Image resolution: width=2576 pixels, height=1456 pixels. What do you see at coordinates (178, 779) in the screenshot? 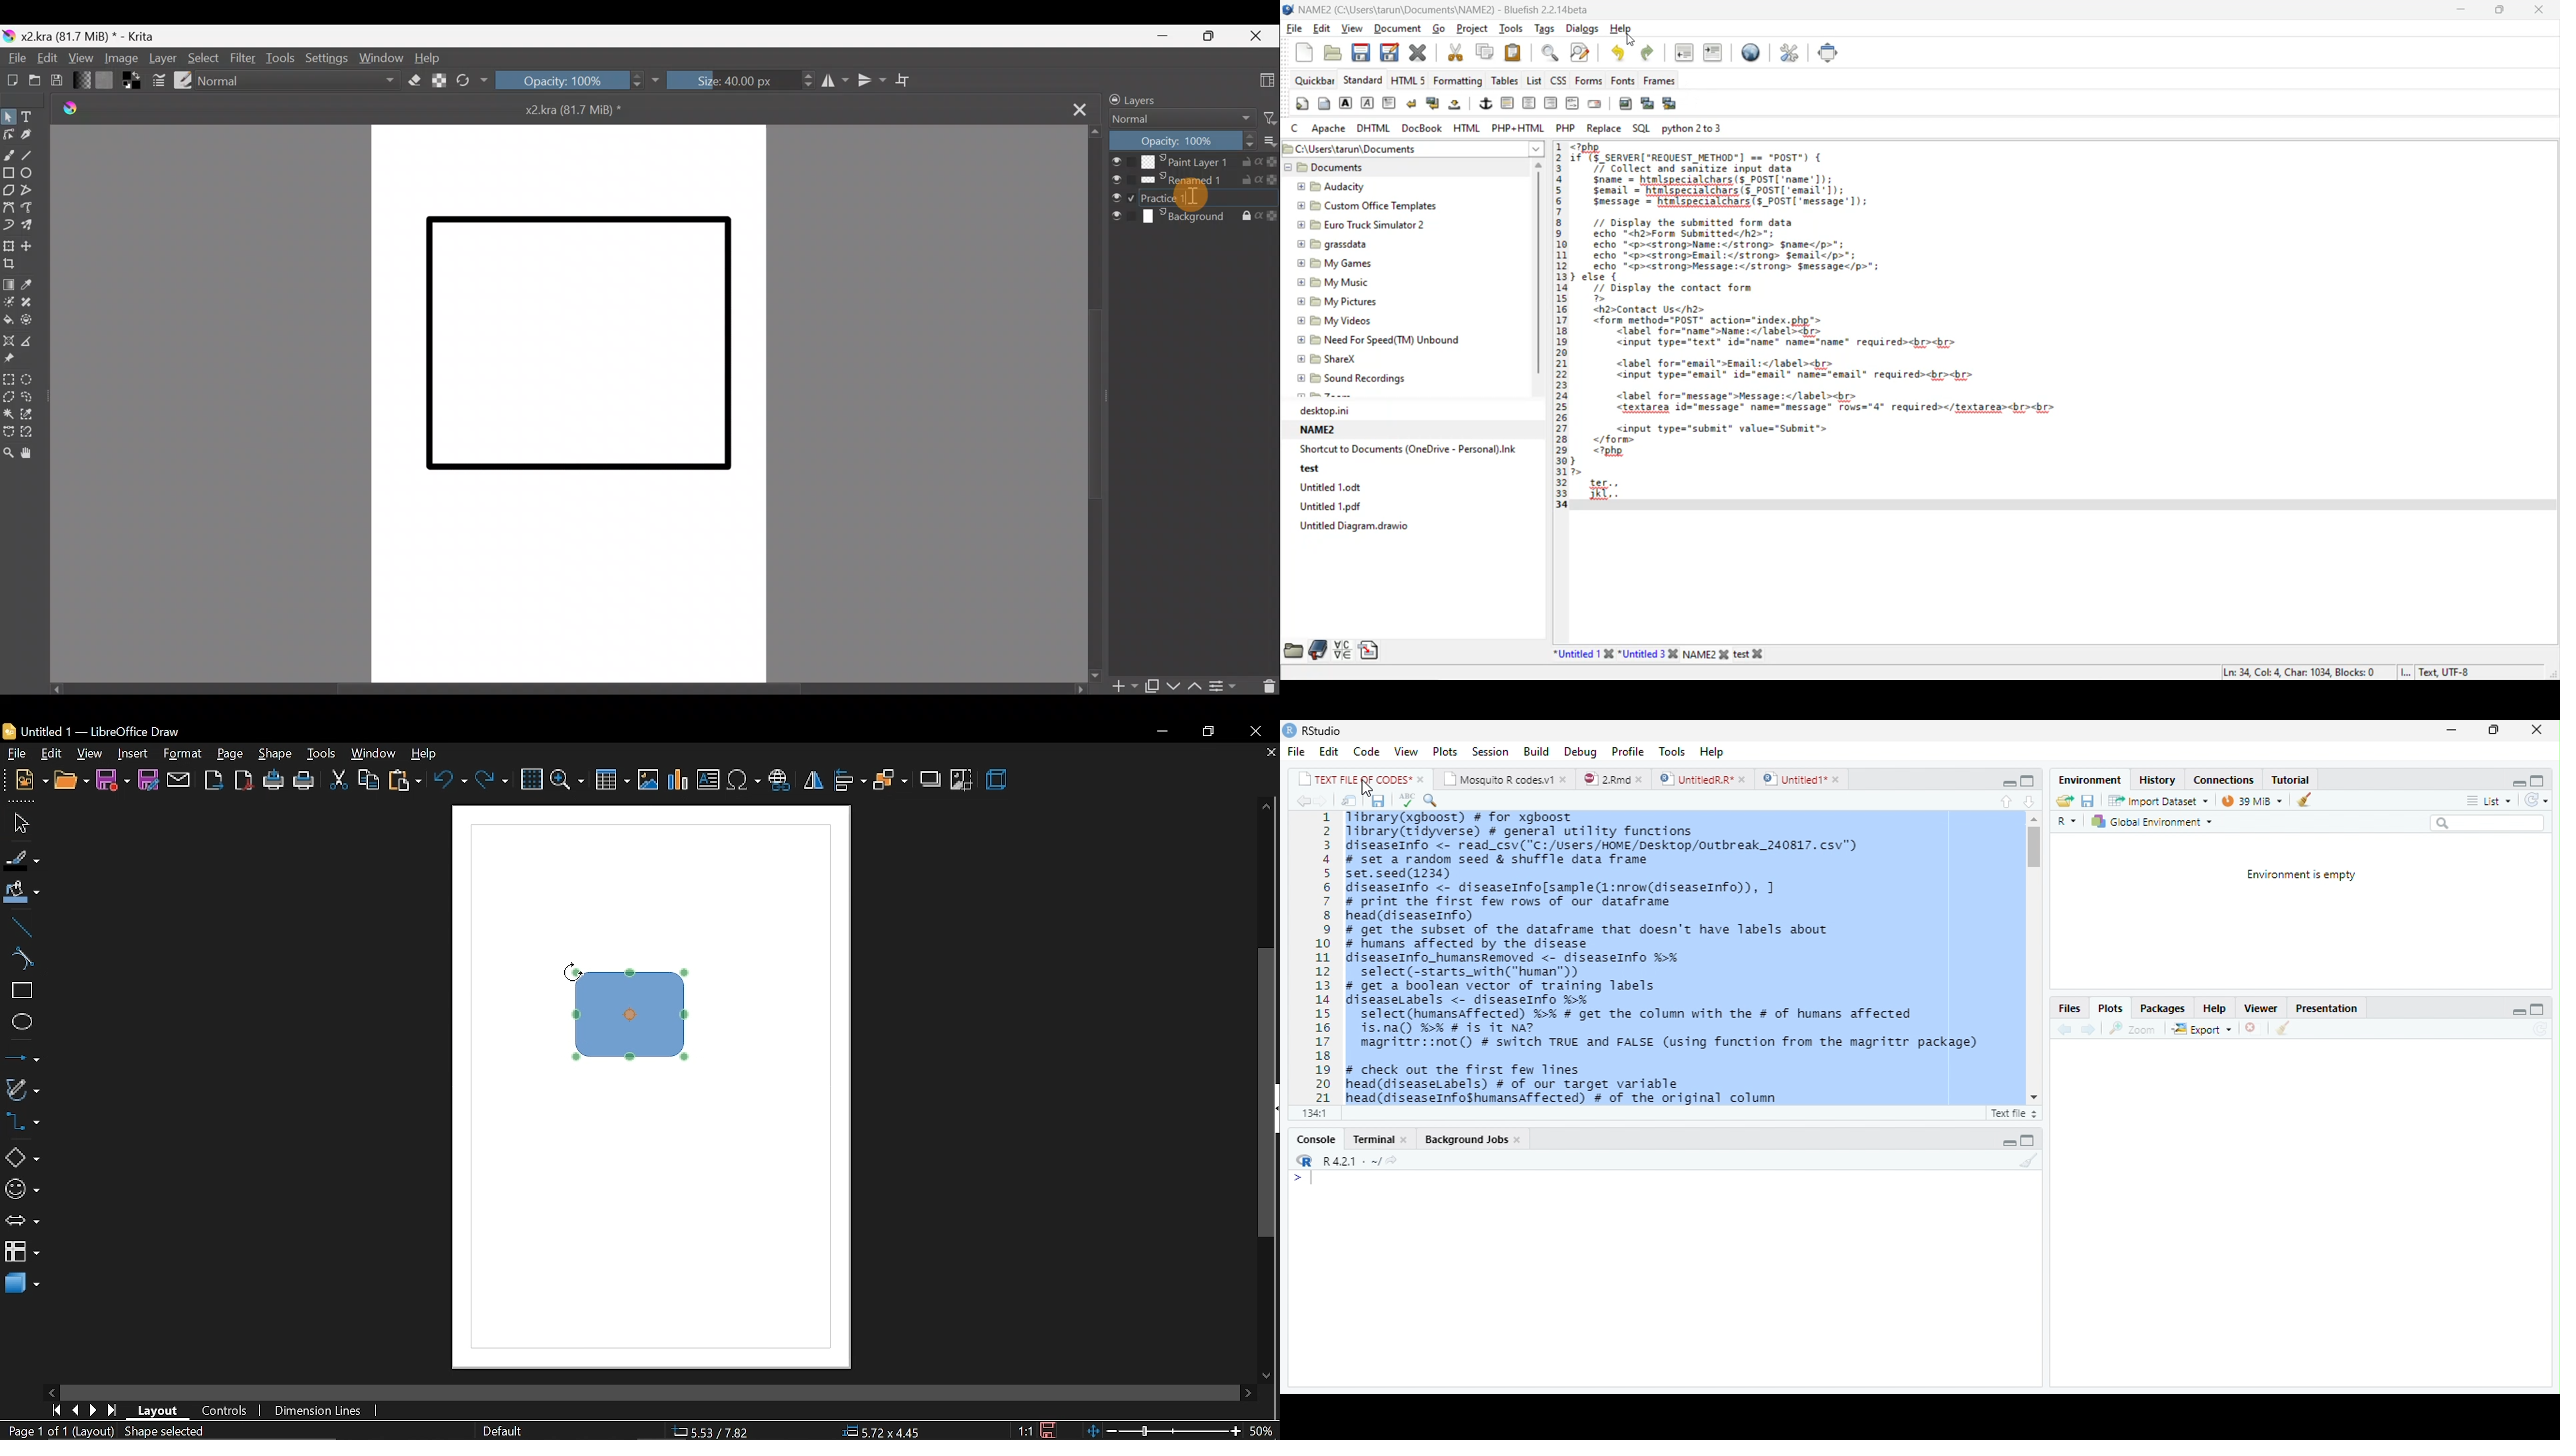
I see `attach` at bounding box center [178, 779].